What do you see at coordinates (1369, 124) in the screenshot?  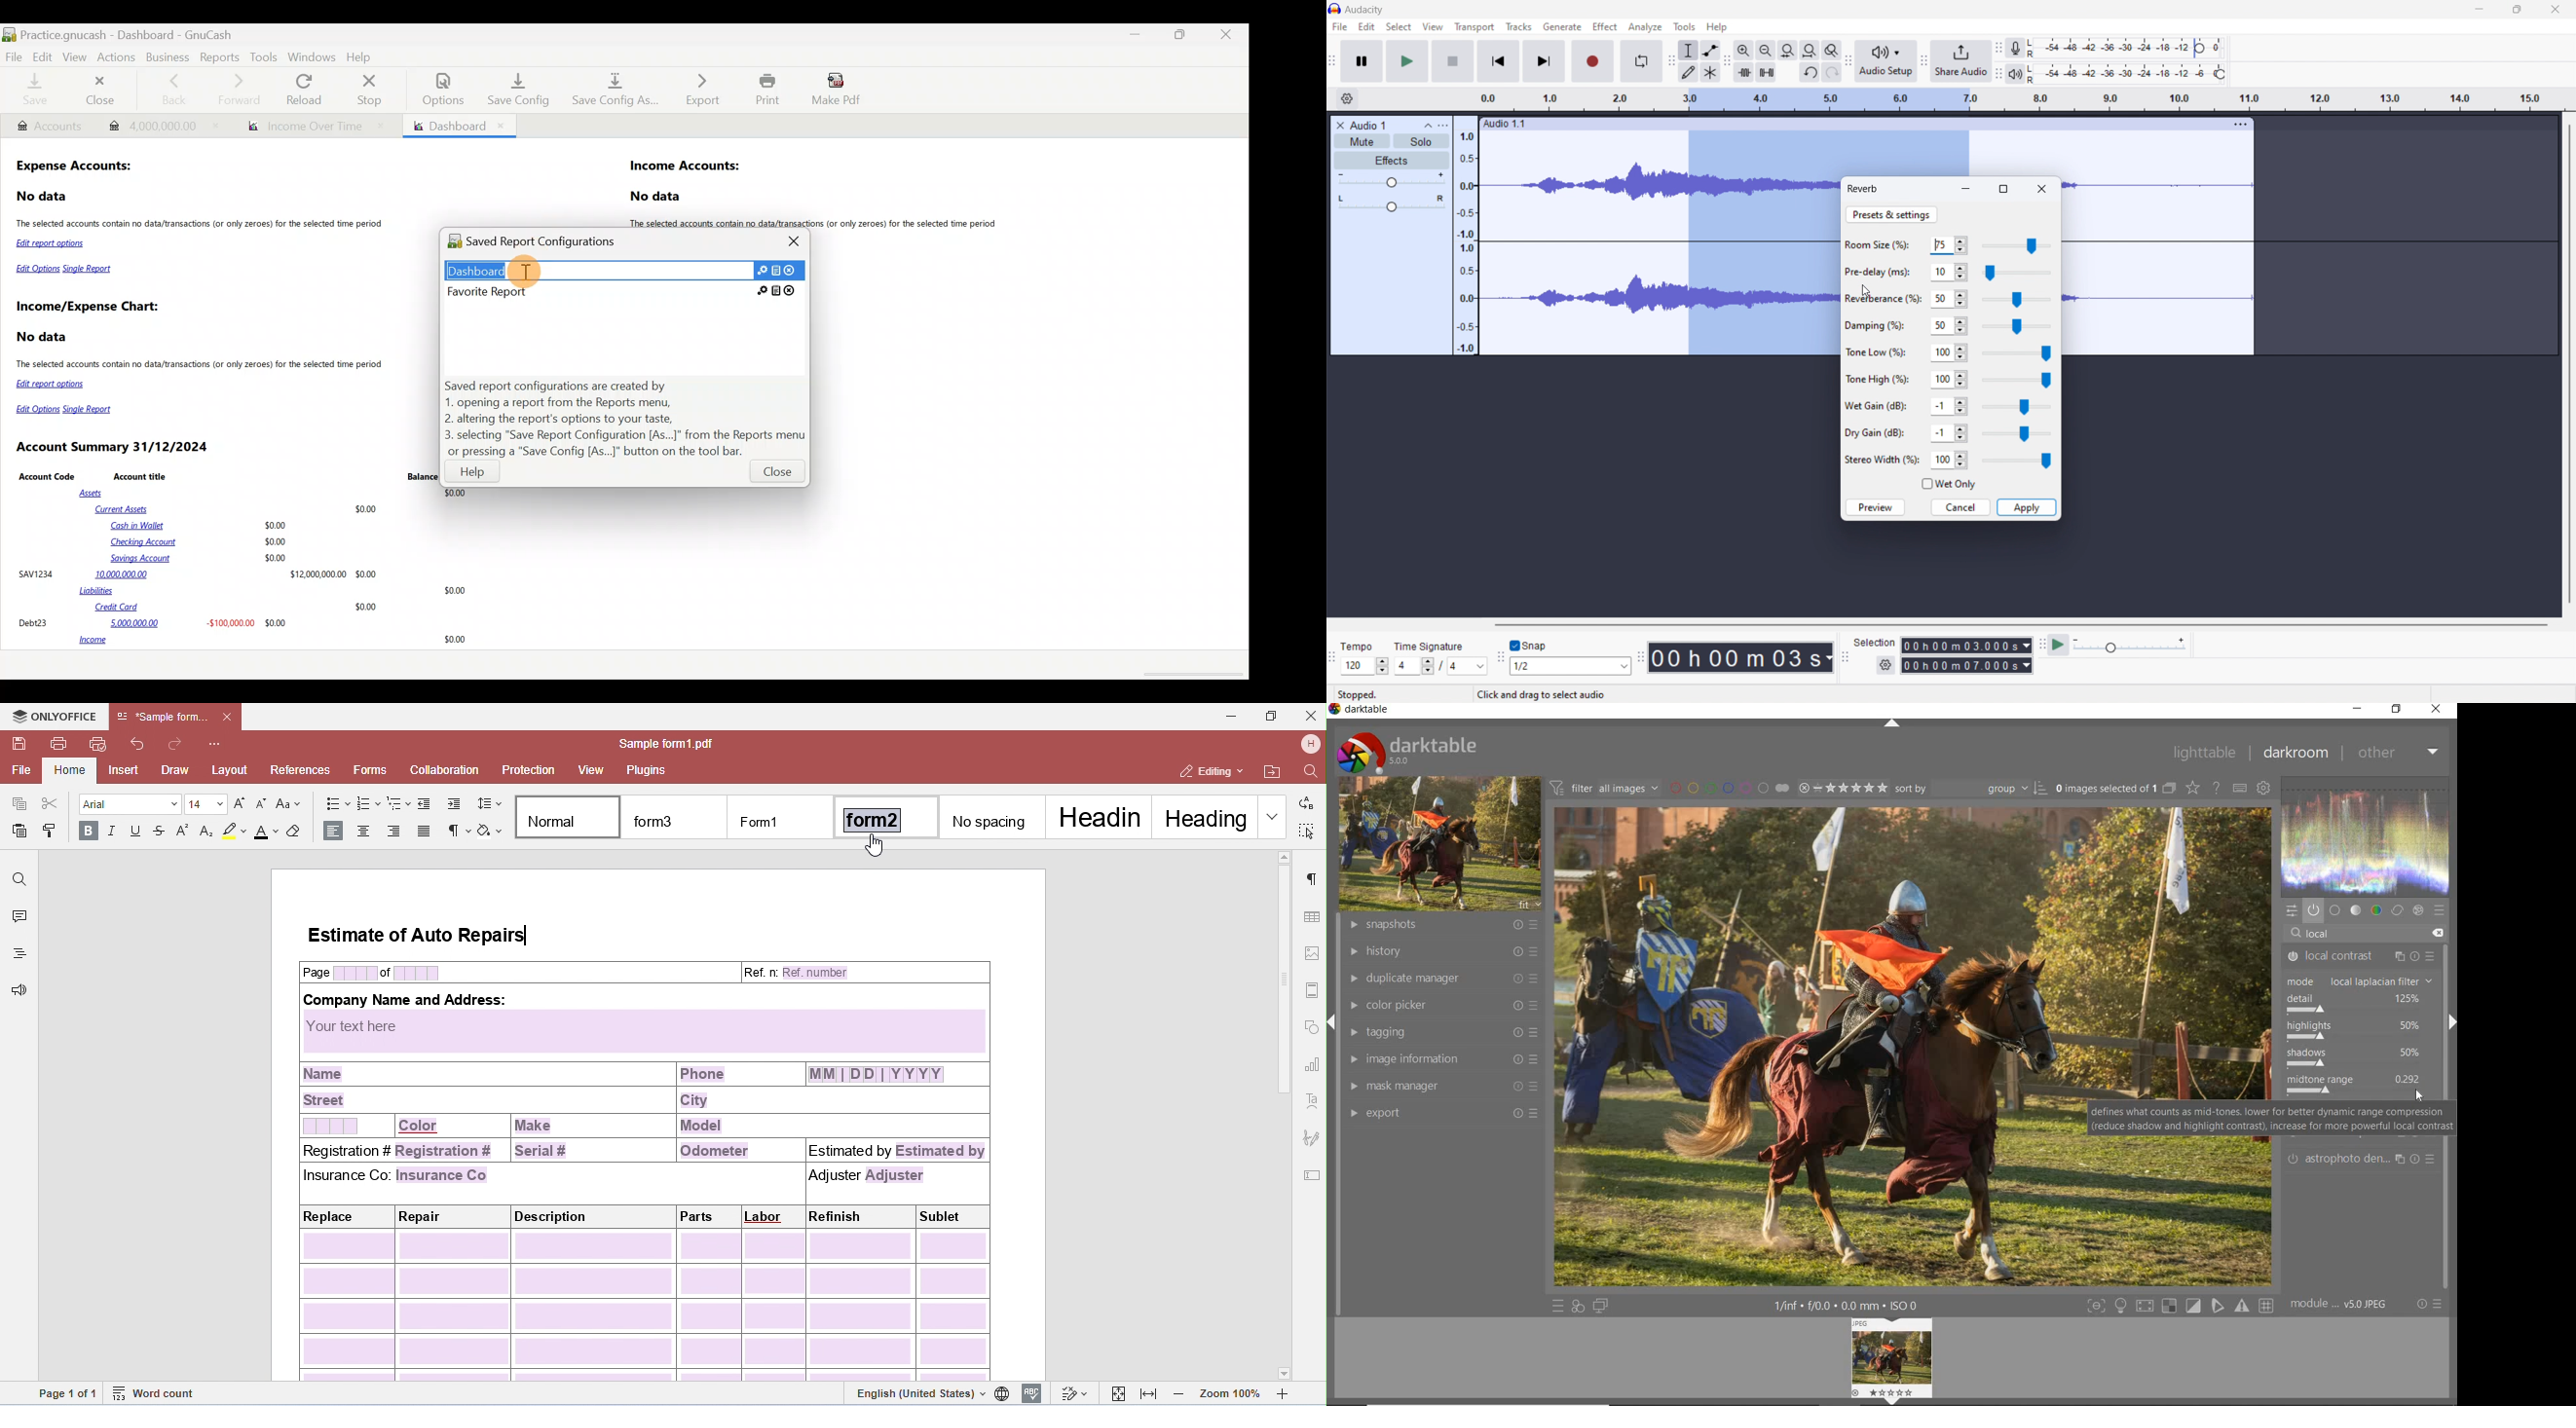 I see `Audio 1` at bounding box center [1369, 124].